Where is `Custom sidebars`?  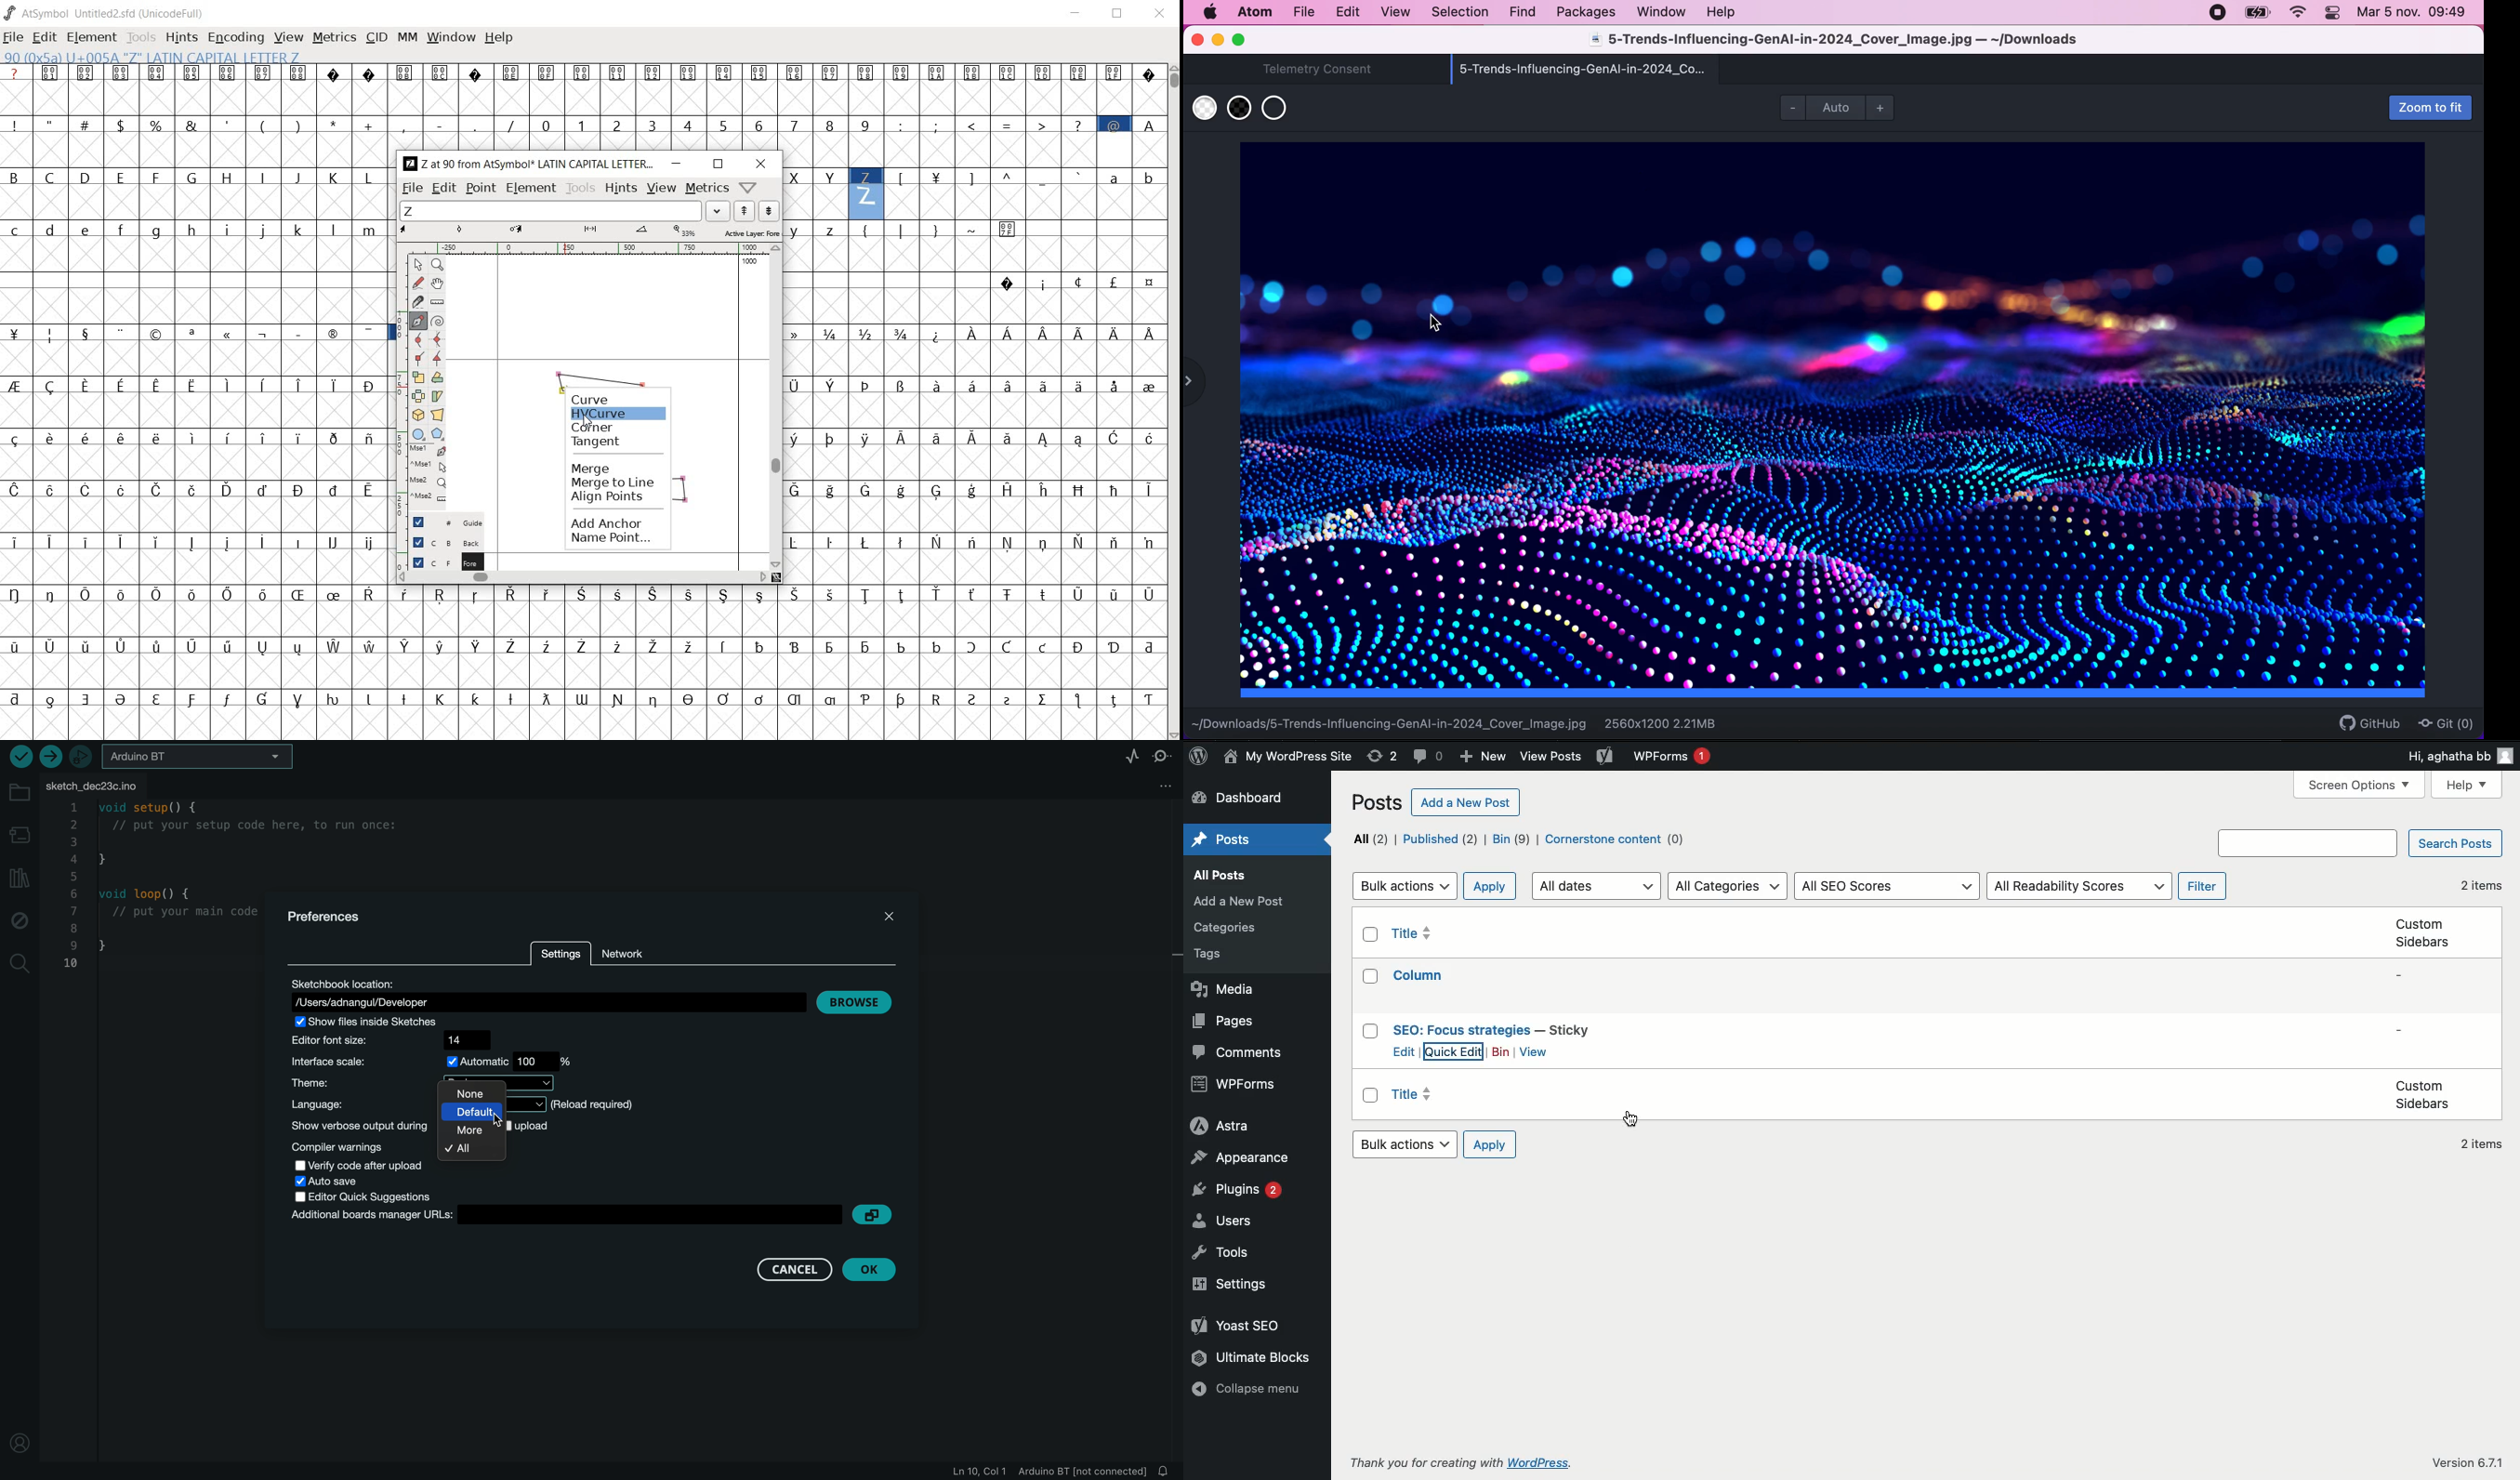
Custom sidebars is located at coordinates (2421, 932).